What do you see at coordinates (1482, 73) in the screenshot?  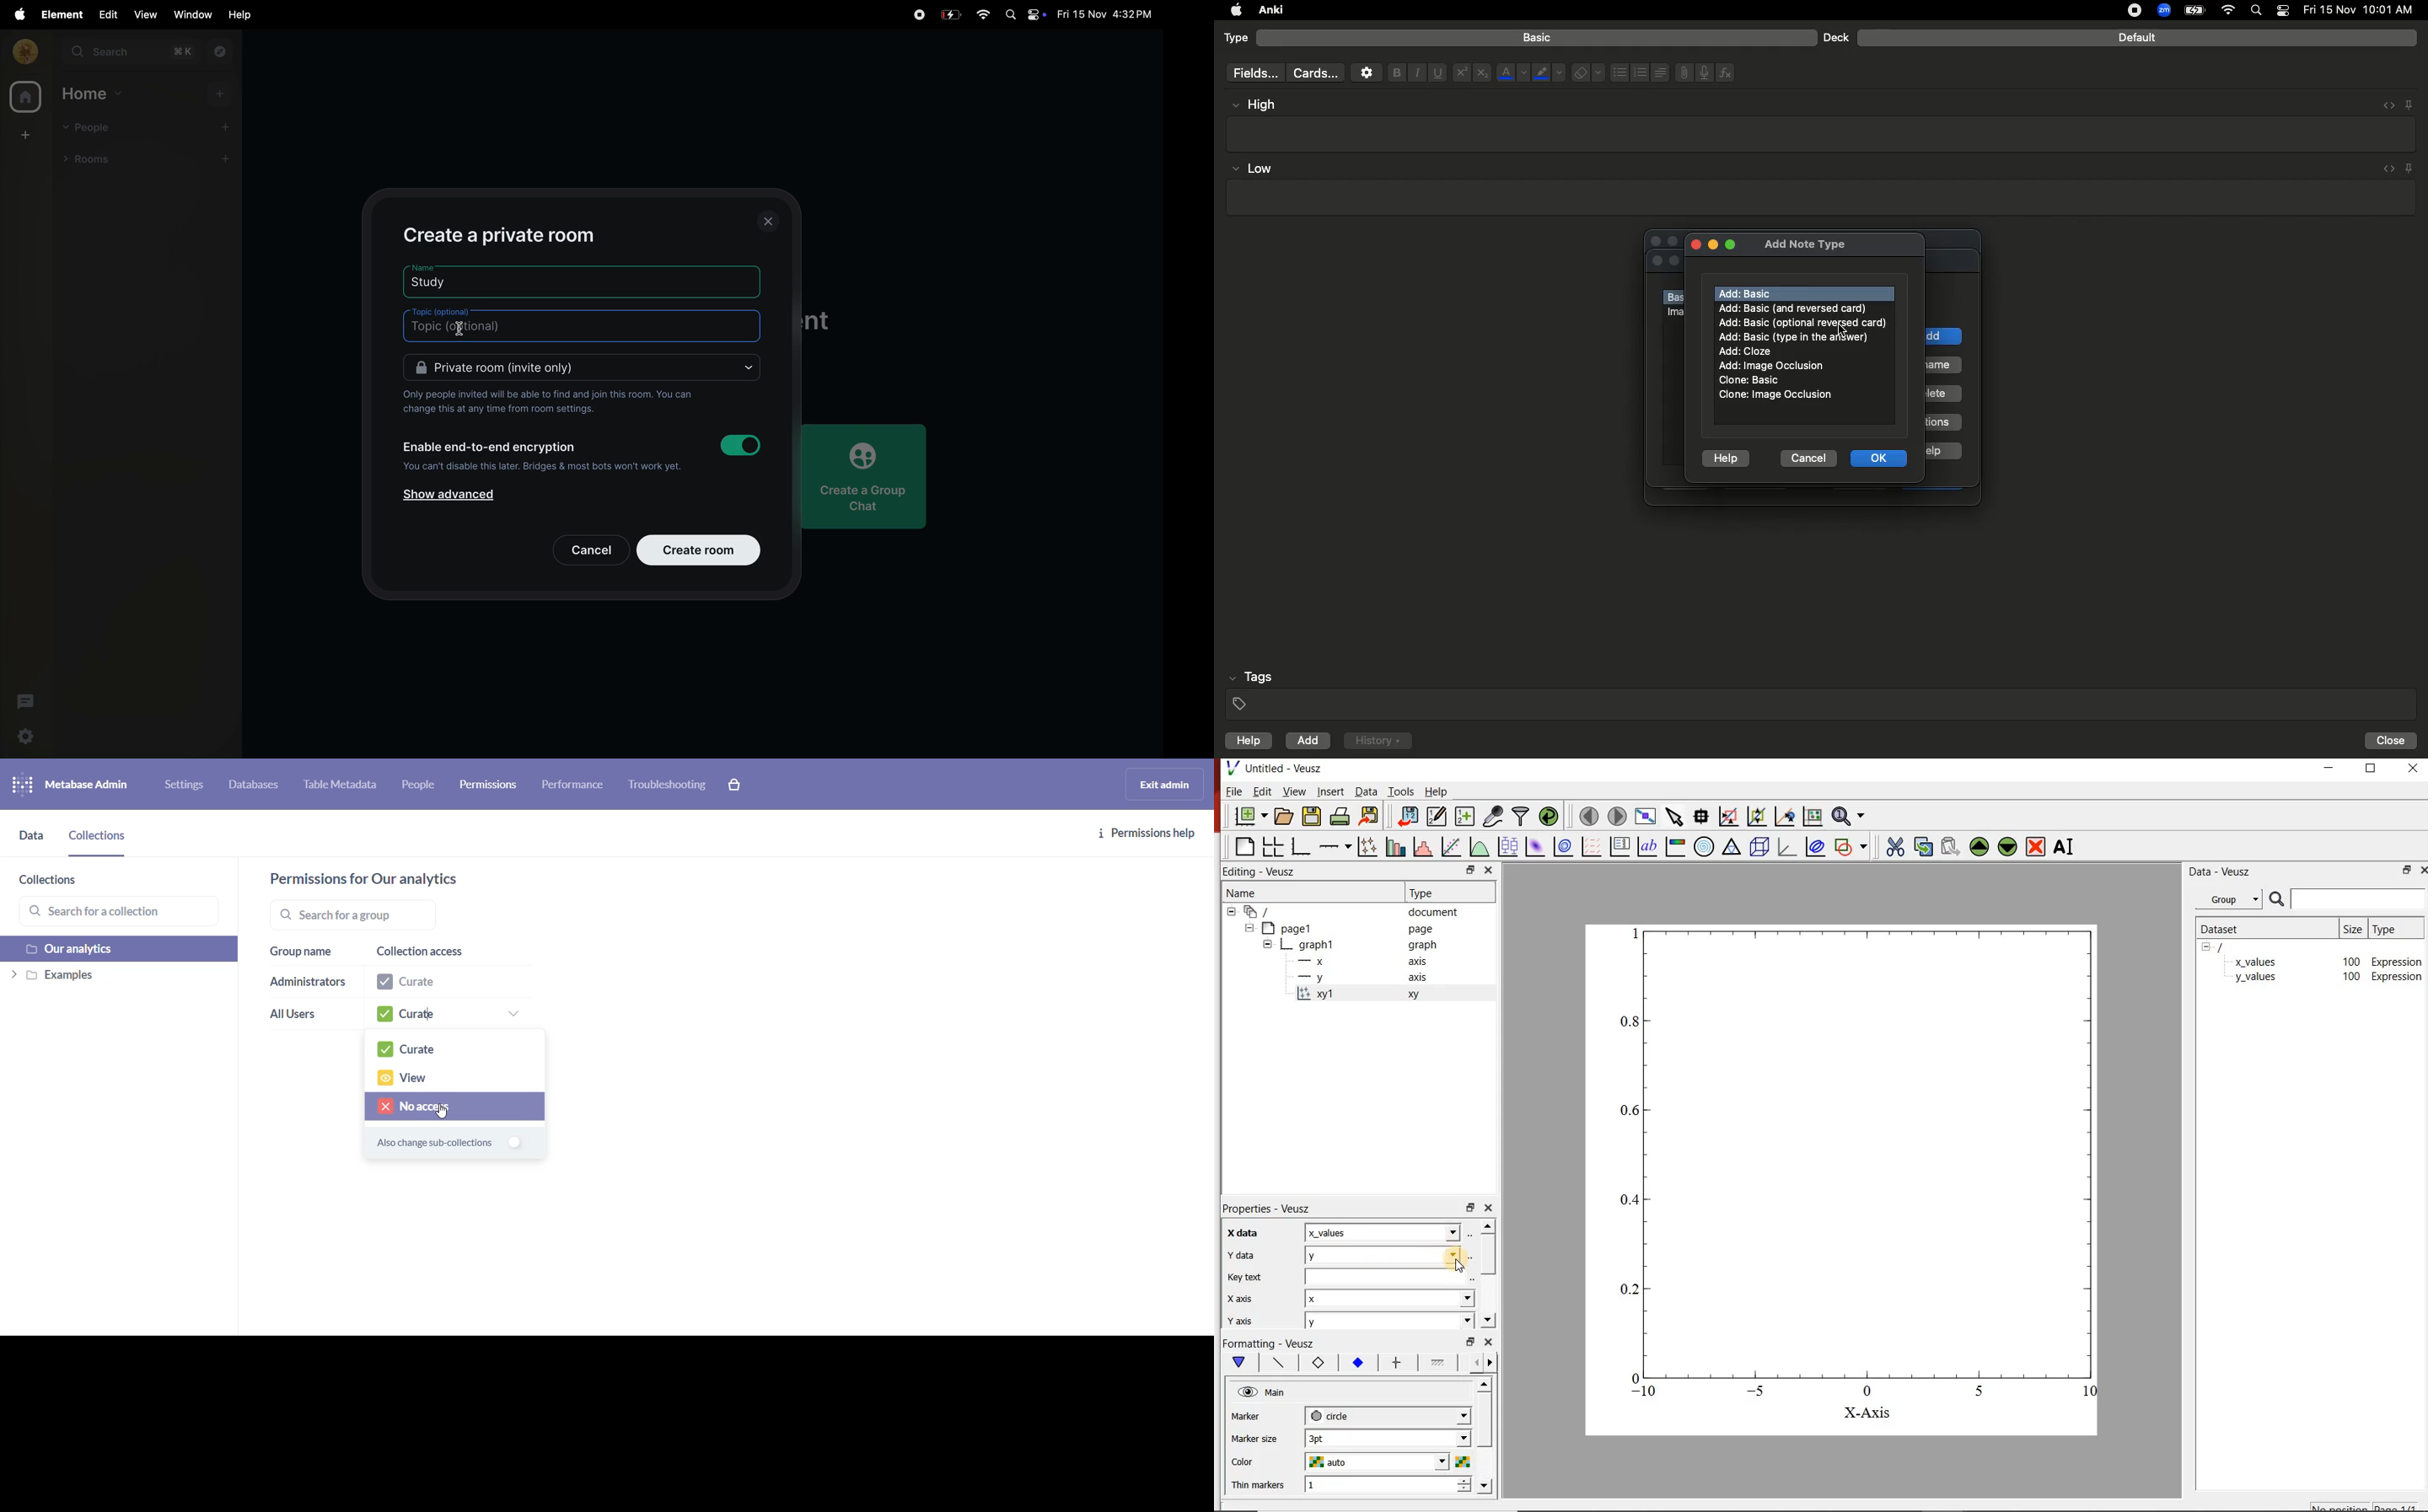 I see `Subscript` at bounding box center [1482, 73].